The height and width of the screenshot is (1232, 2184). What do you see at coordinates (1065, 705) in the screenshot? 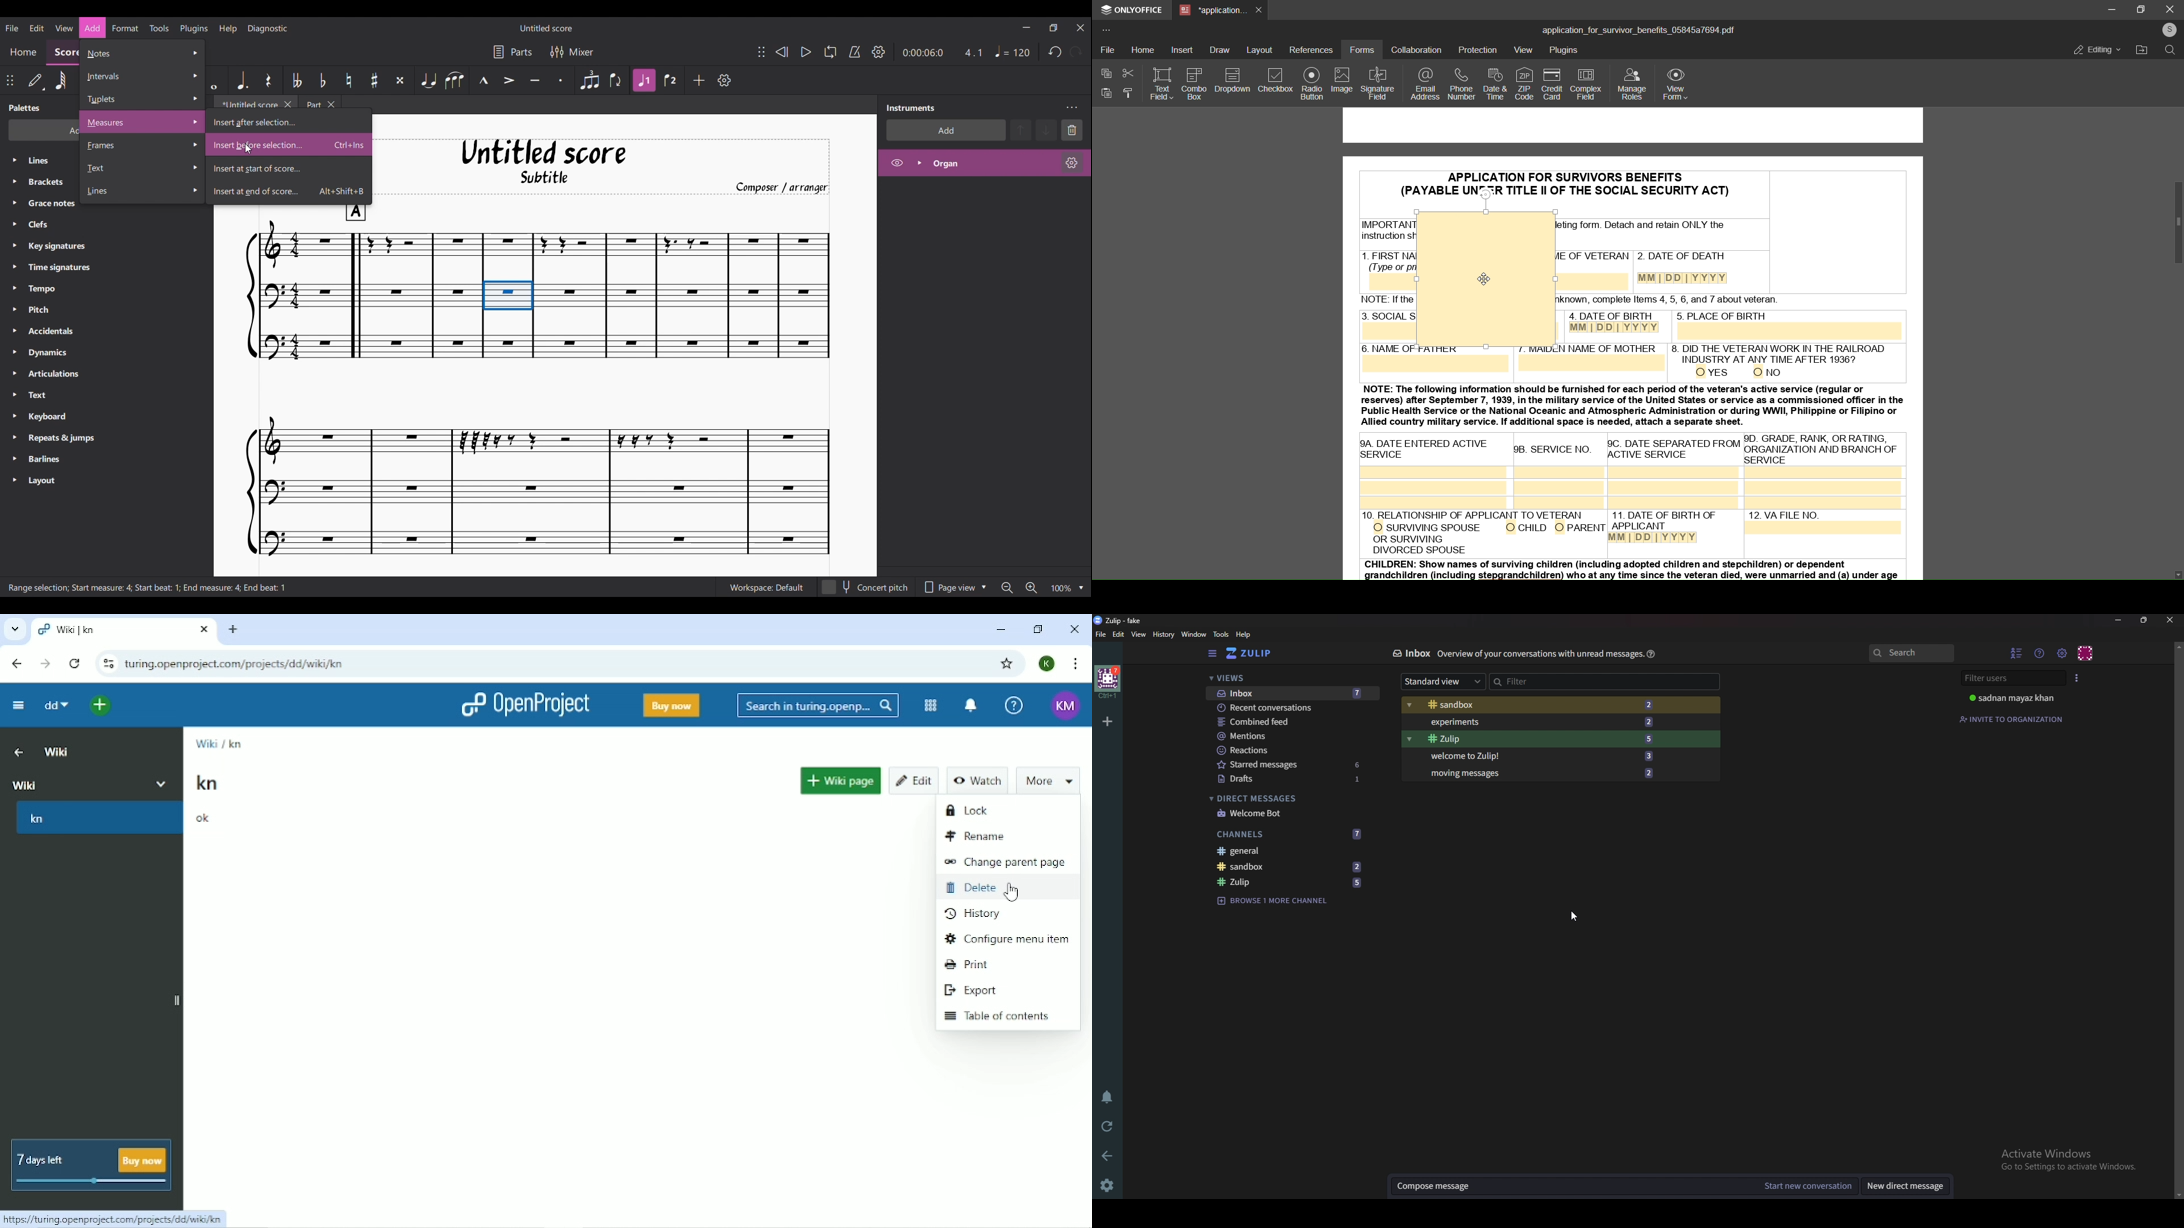
I see `Account` at bounding box center [1065, 705].